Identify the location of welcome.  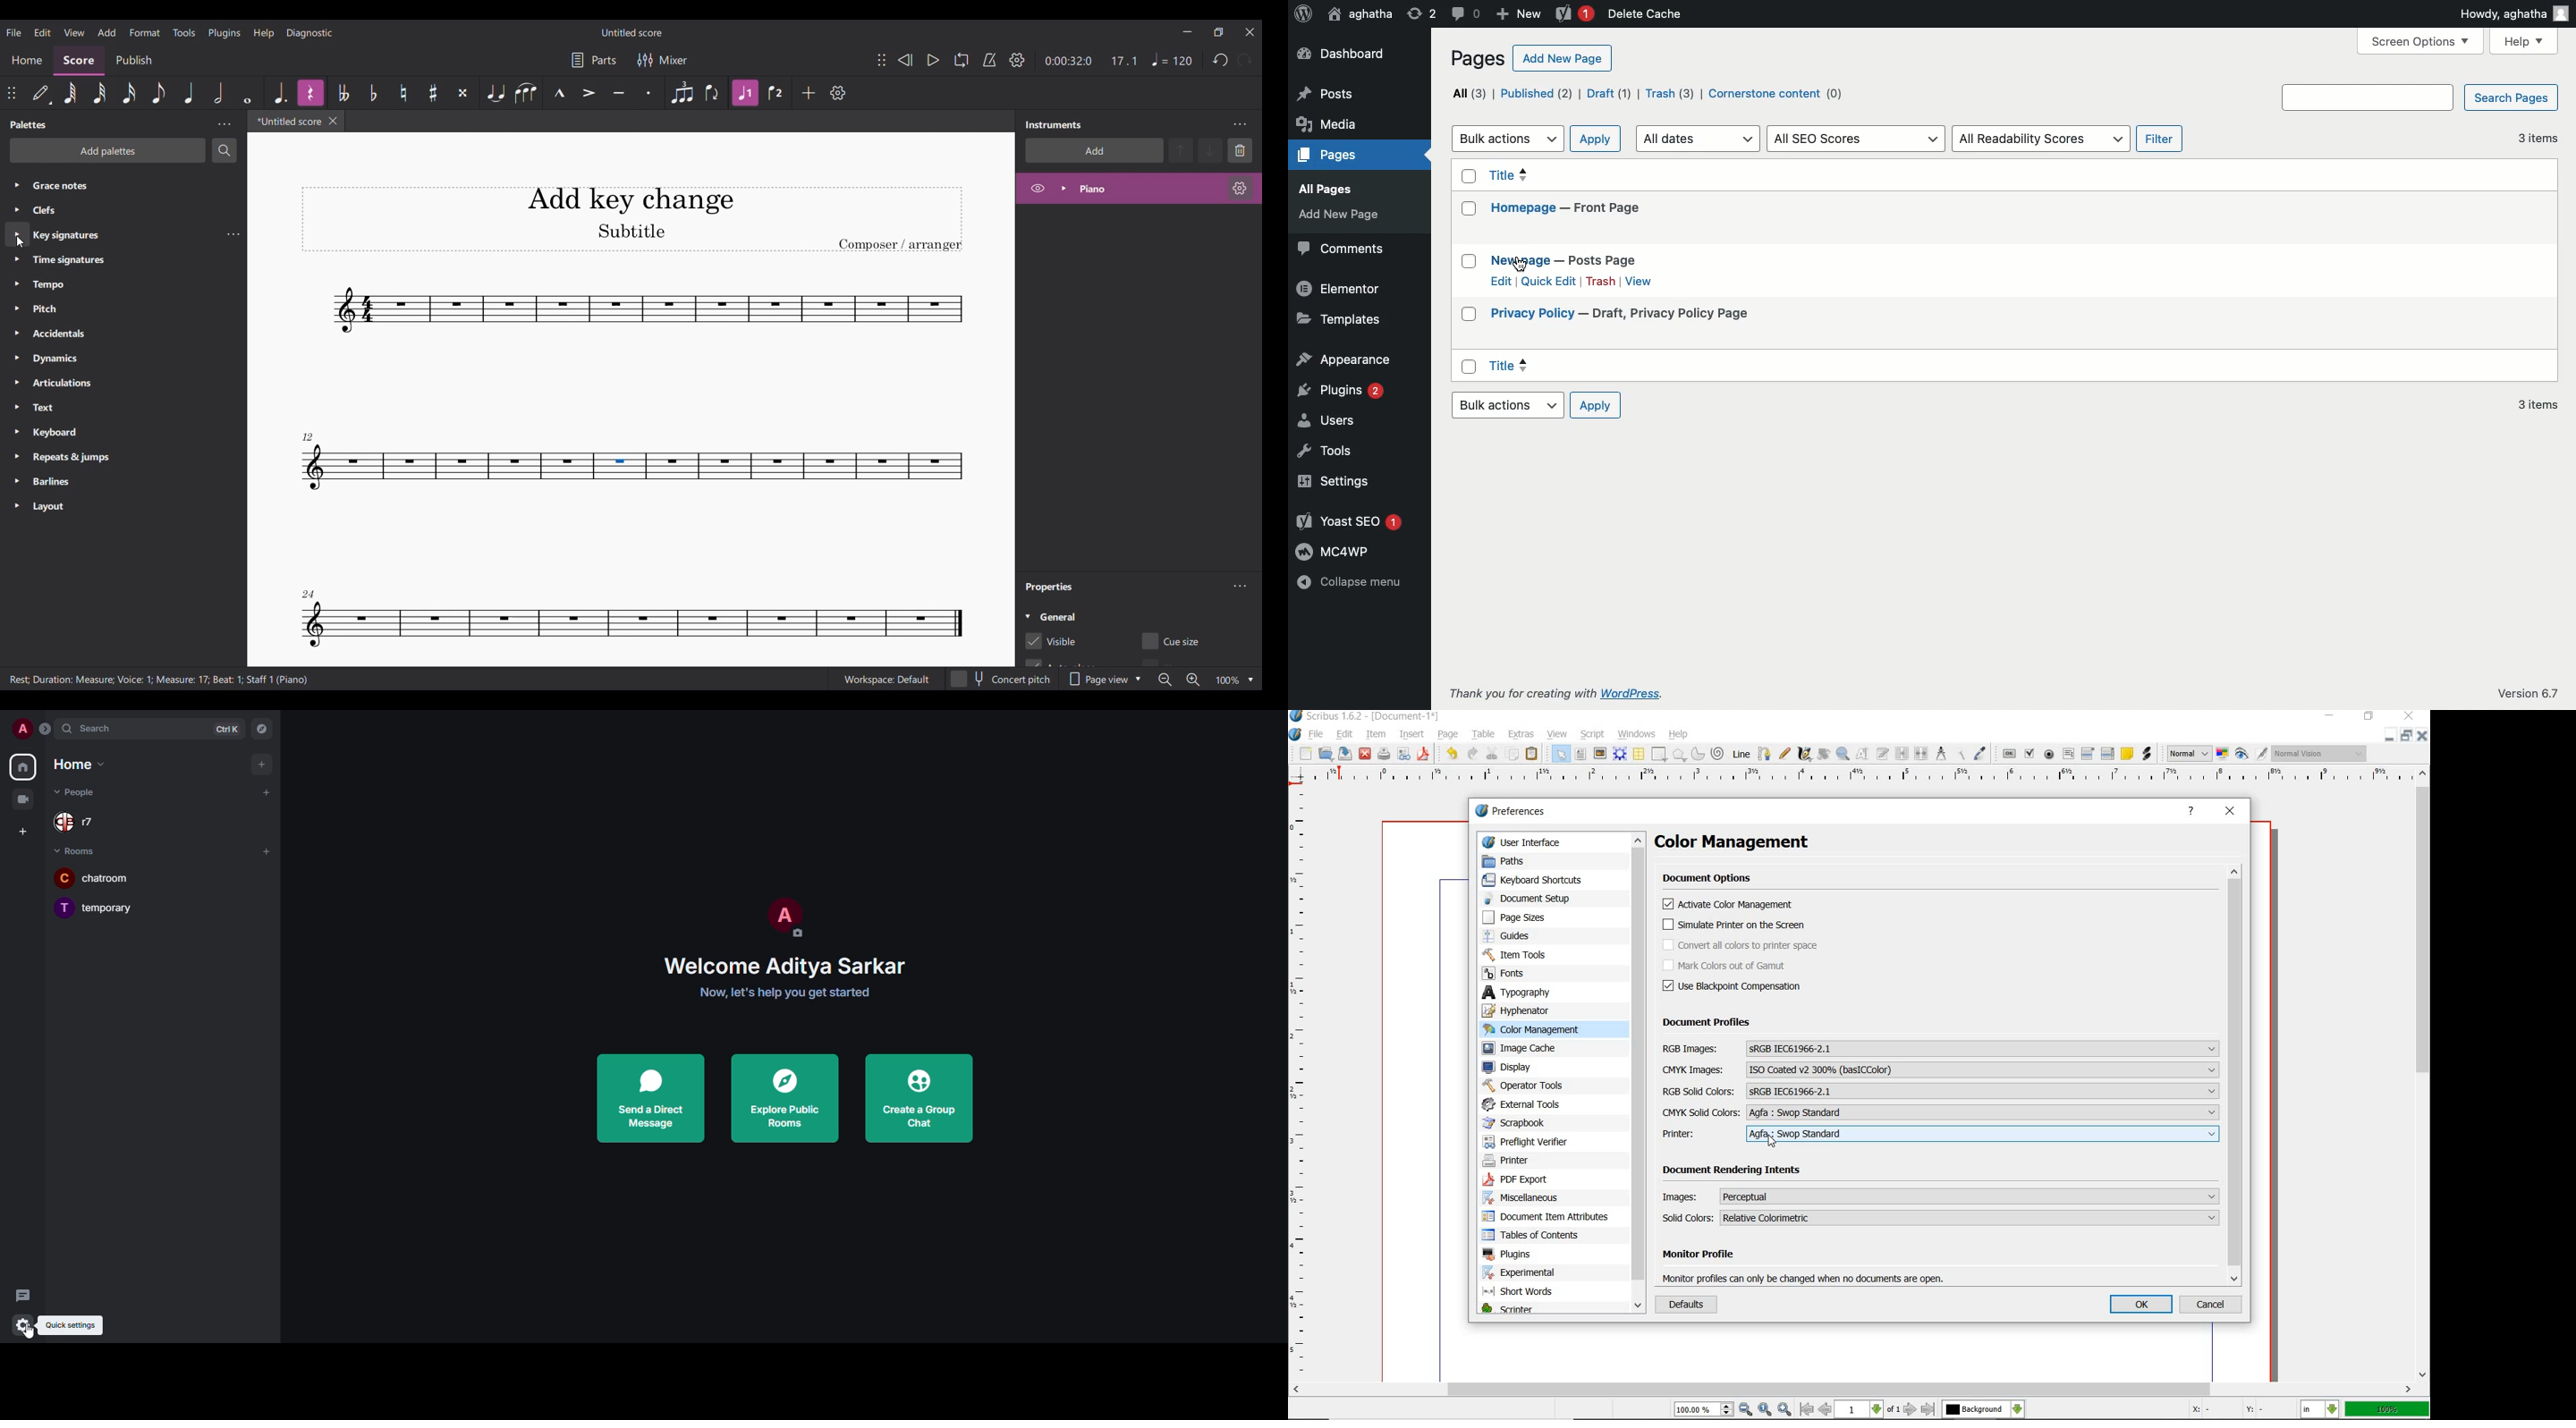
(786, 968).